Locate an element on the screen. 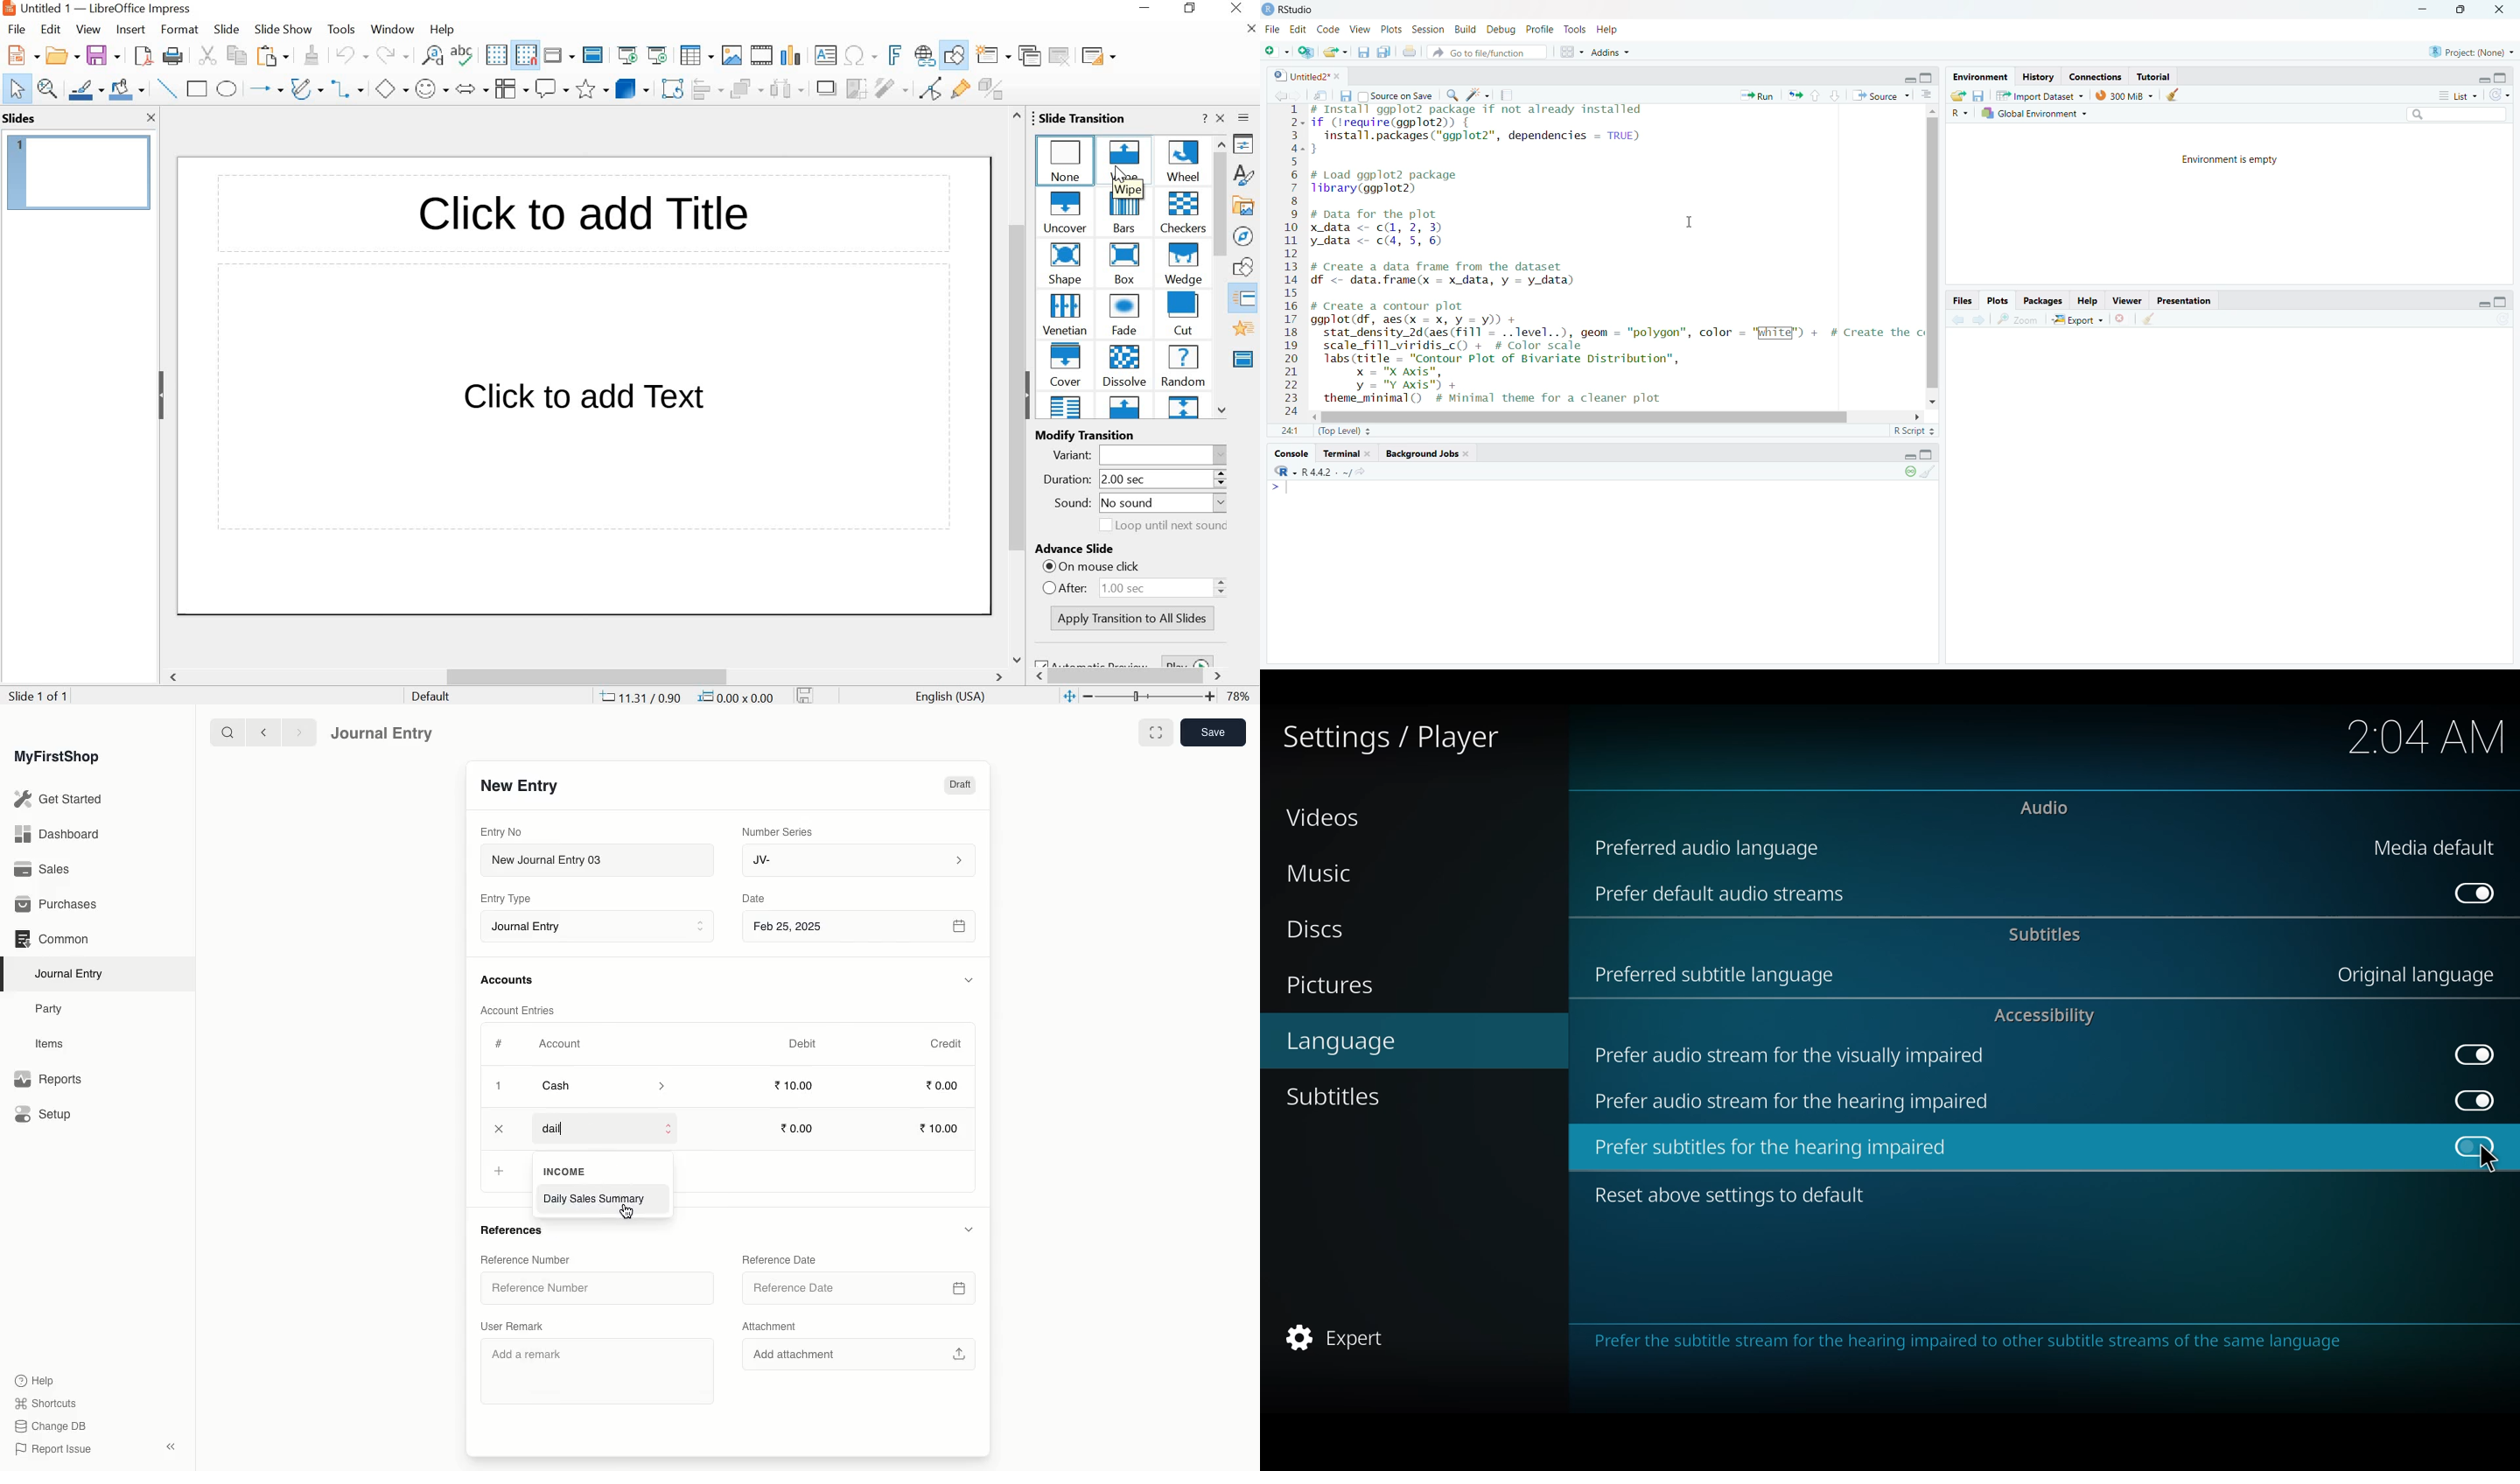 The image size is (2520, 1484). Source  is located at coordinates (1881, 96).